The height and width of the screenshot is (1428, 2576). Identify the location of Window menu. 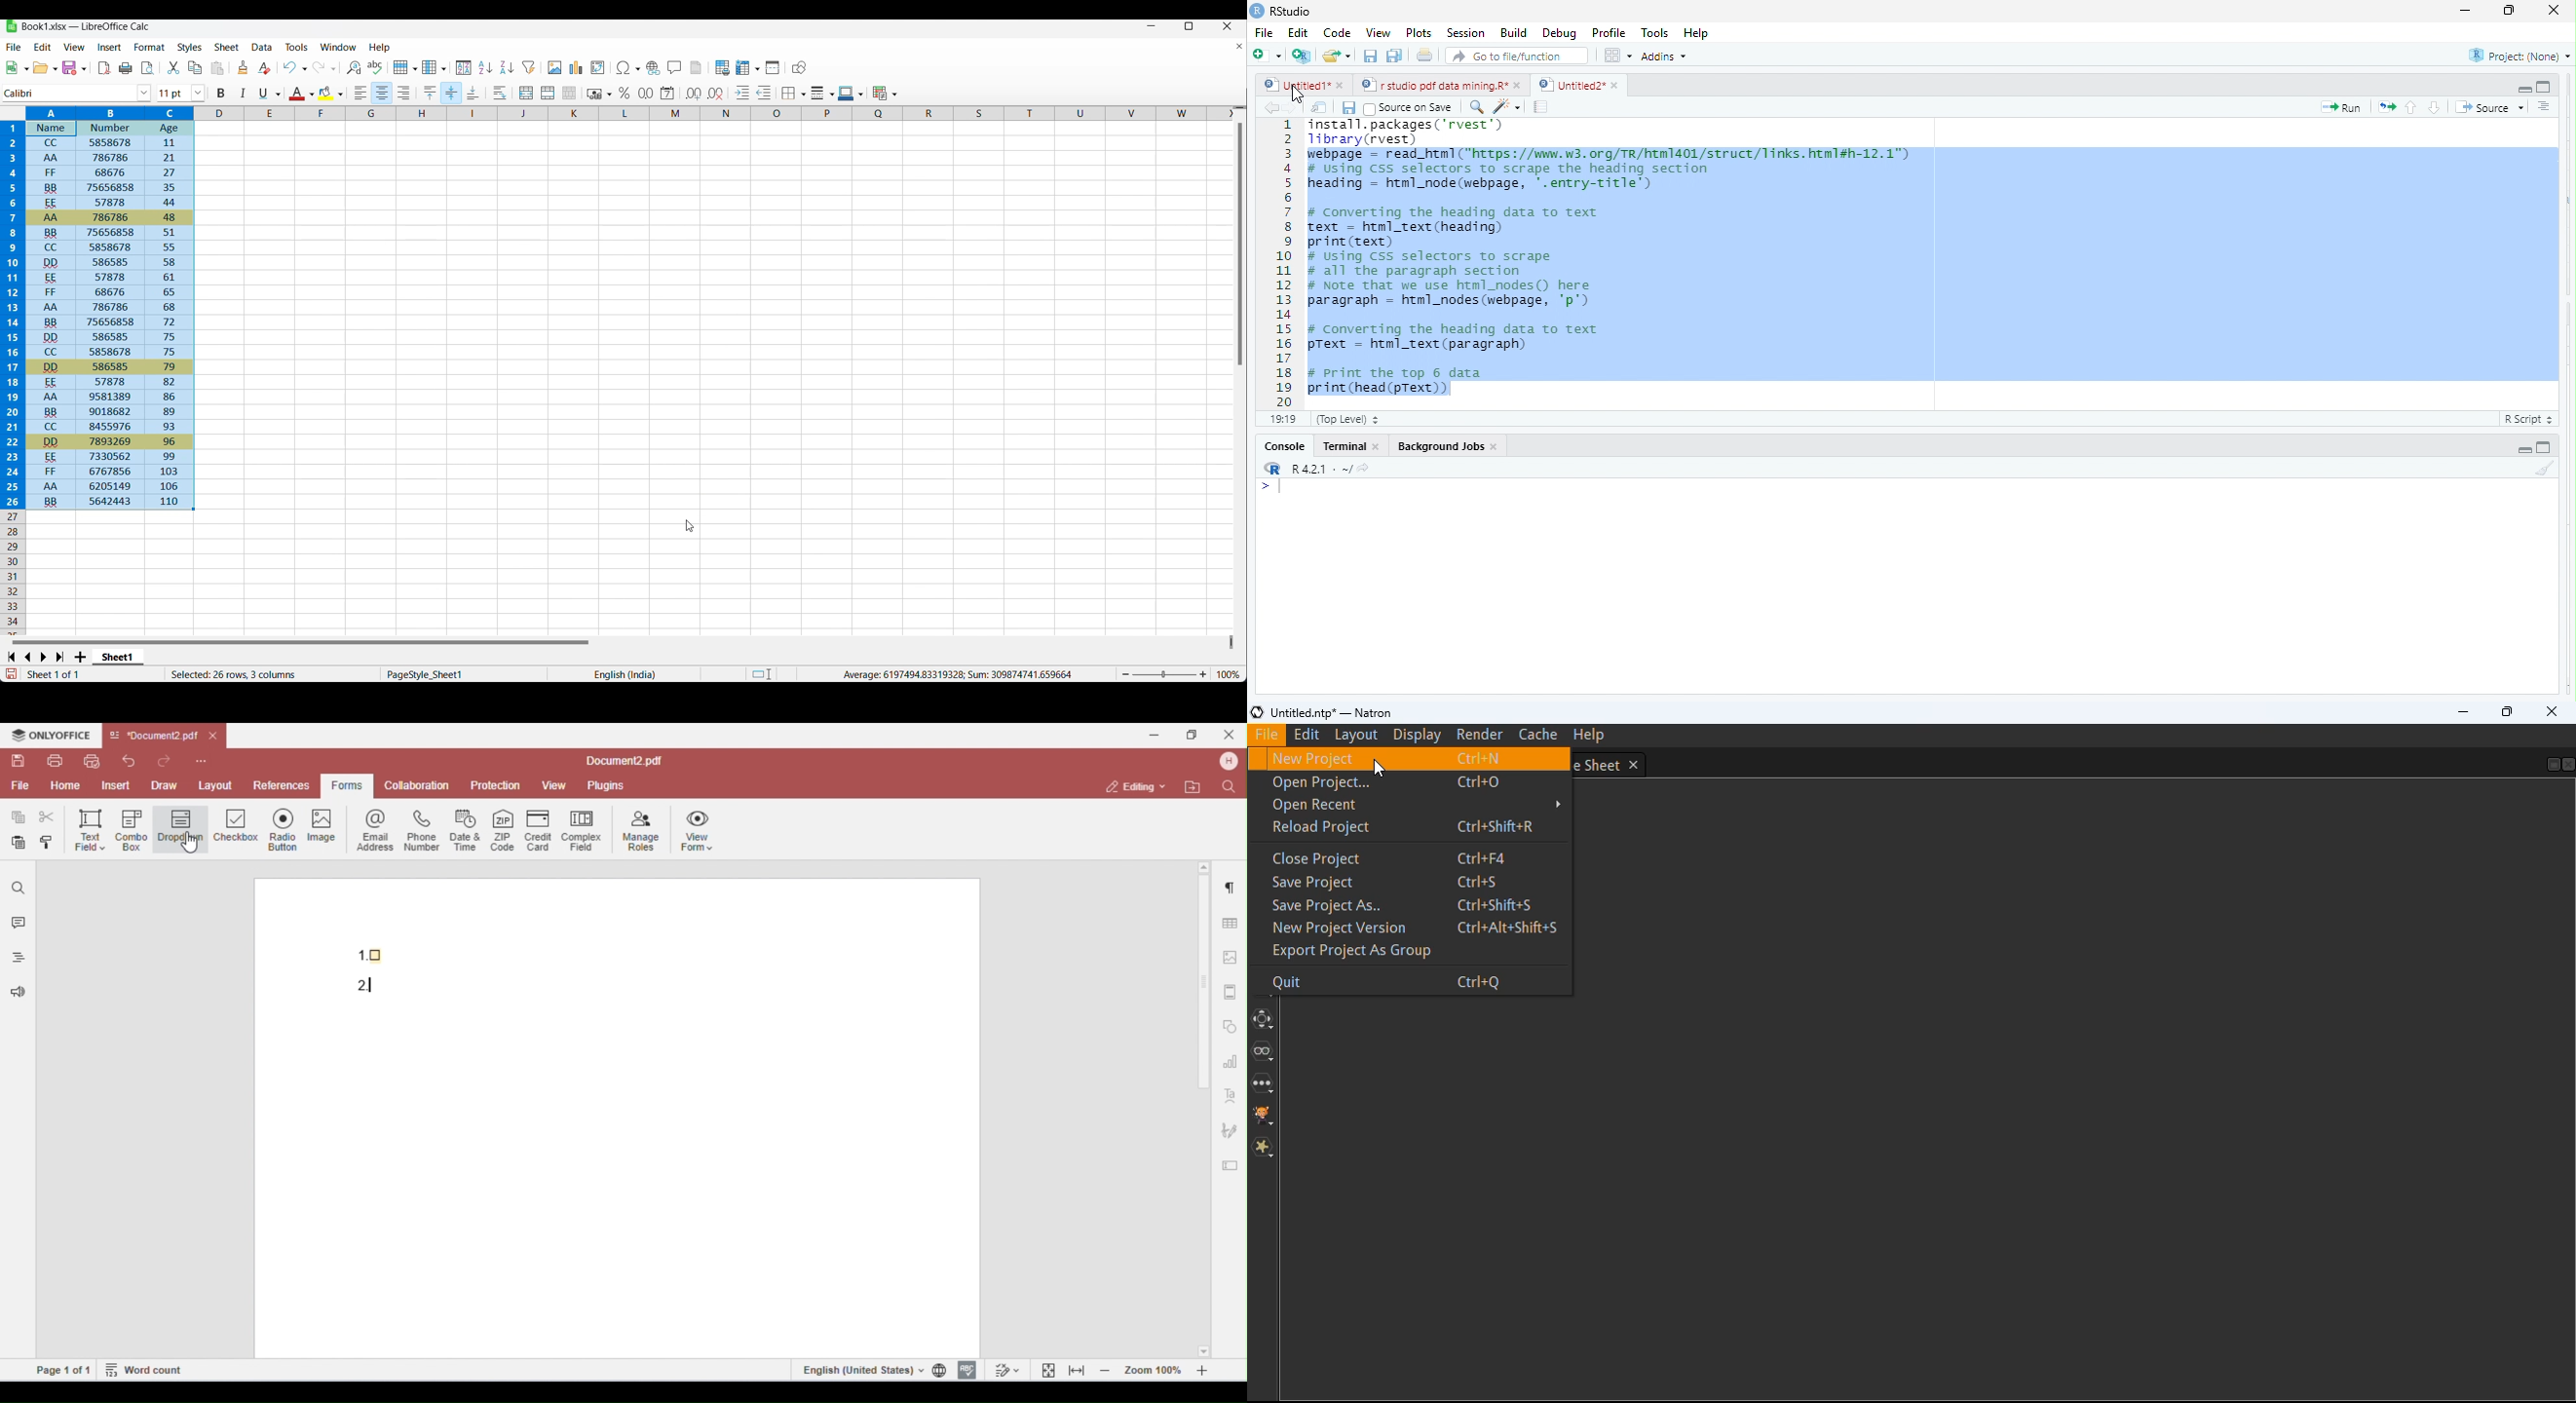
(338, 47).